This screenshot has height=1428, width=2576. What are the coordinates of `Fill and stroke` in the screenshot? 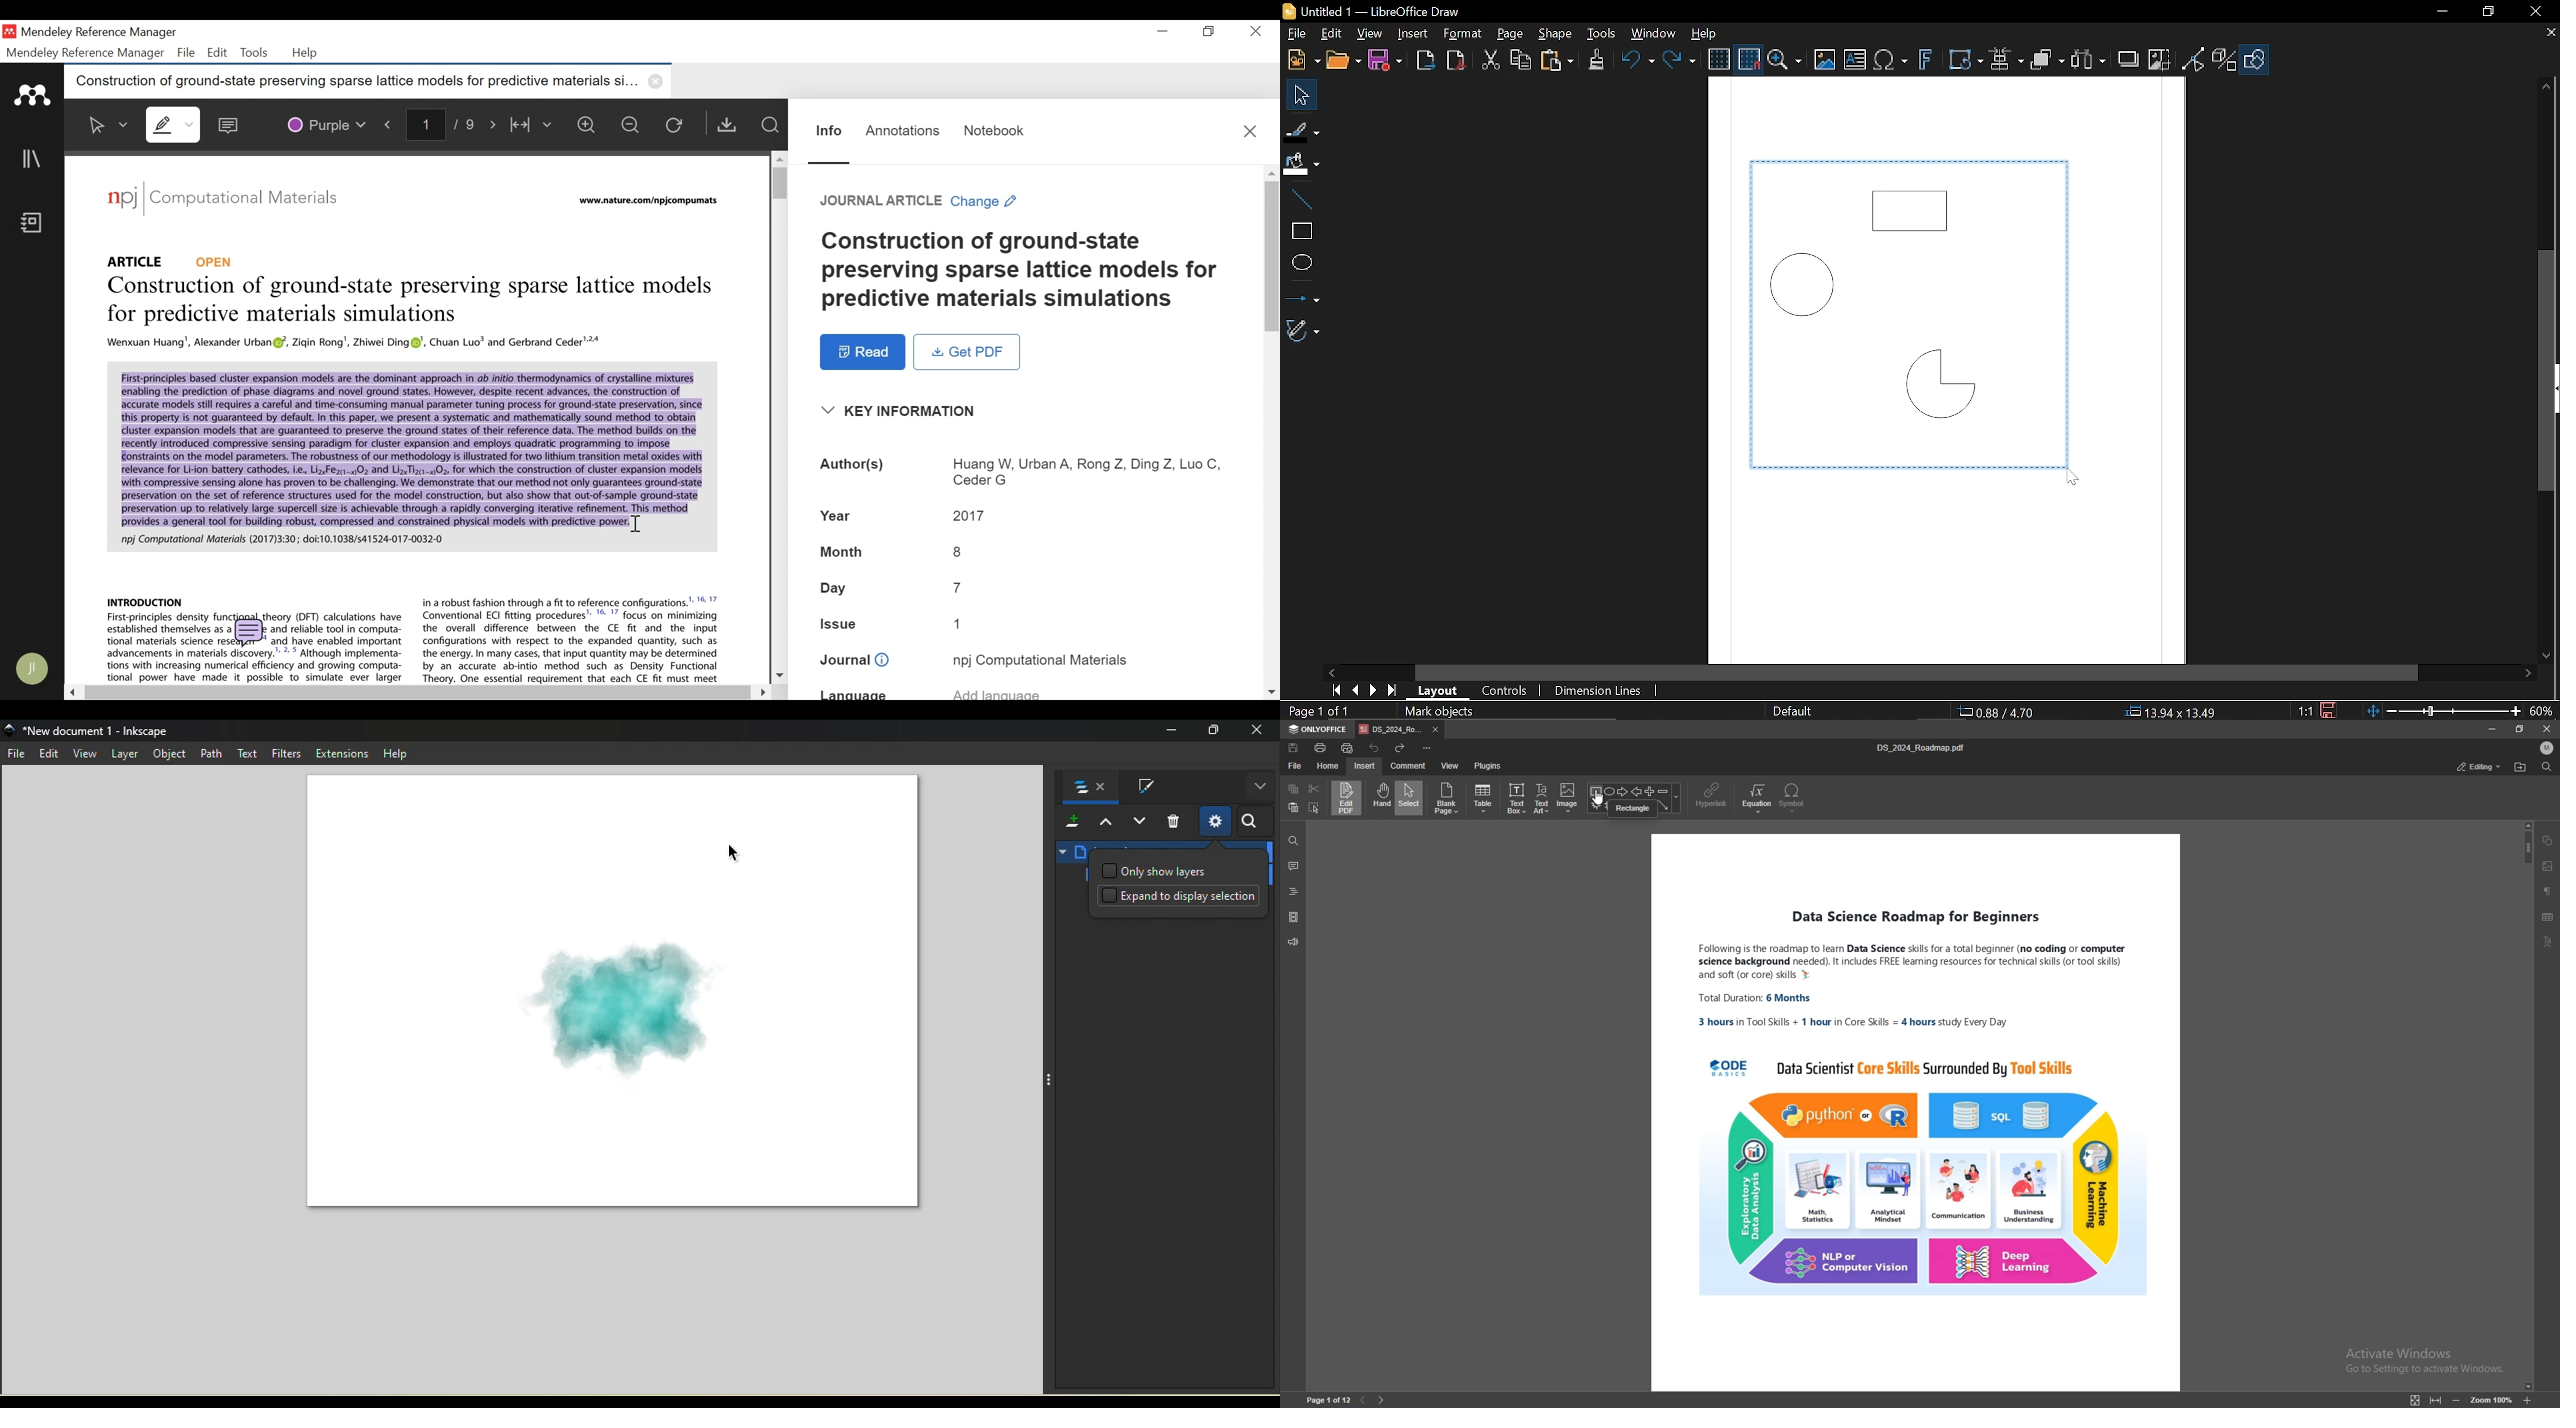 It's located at (1139, 787).